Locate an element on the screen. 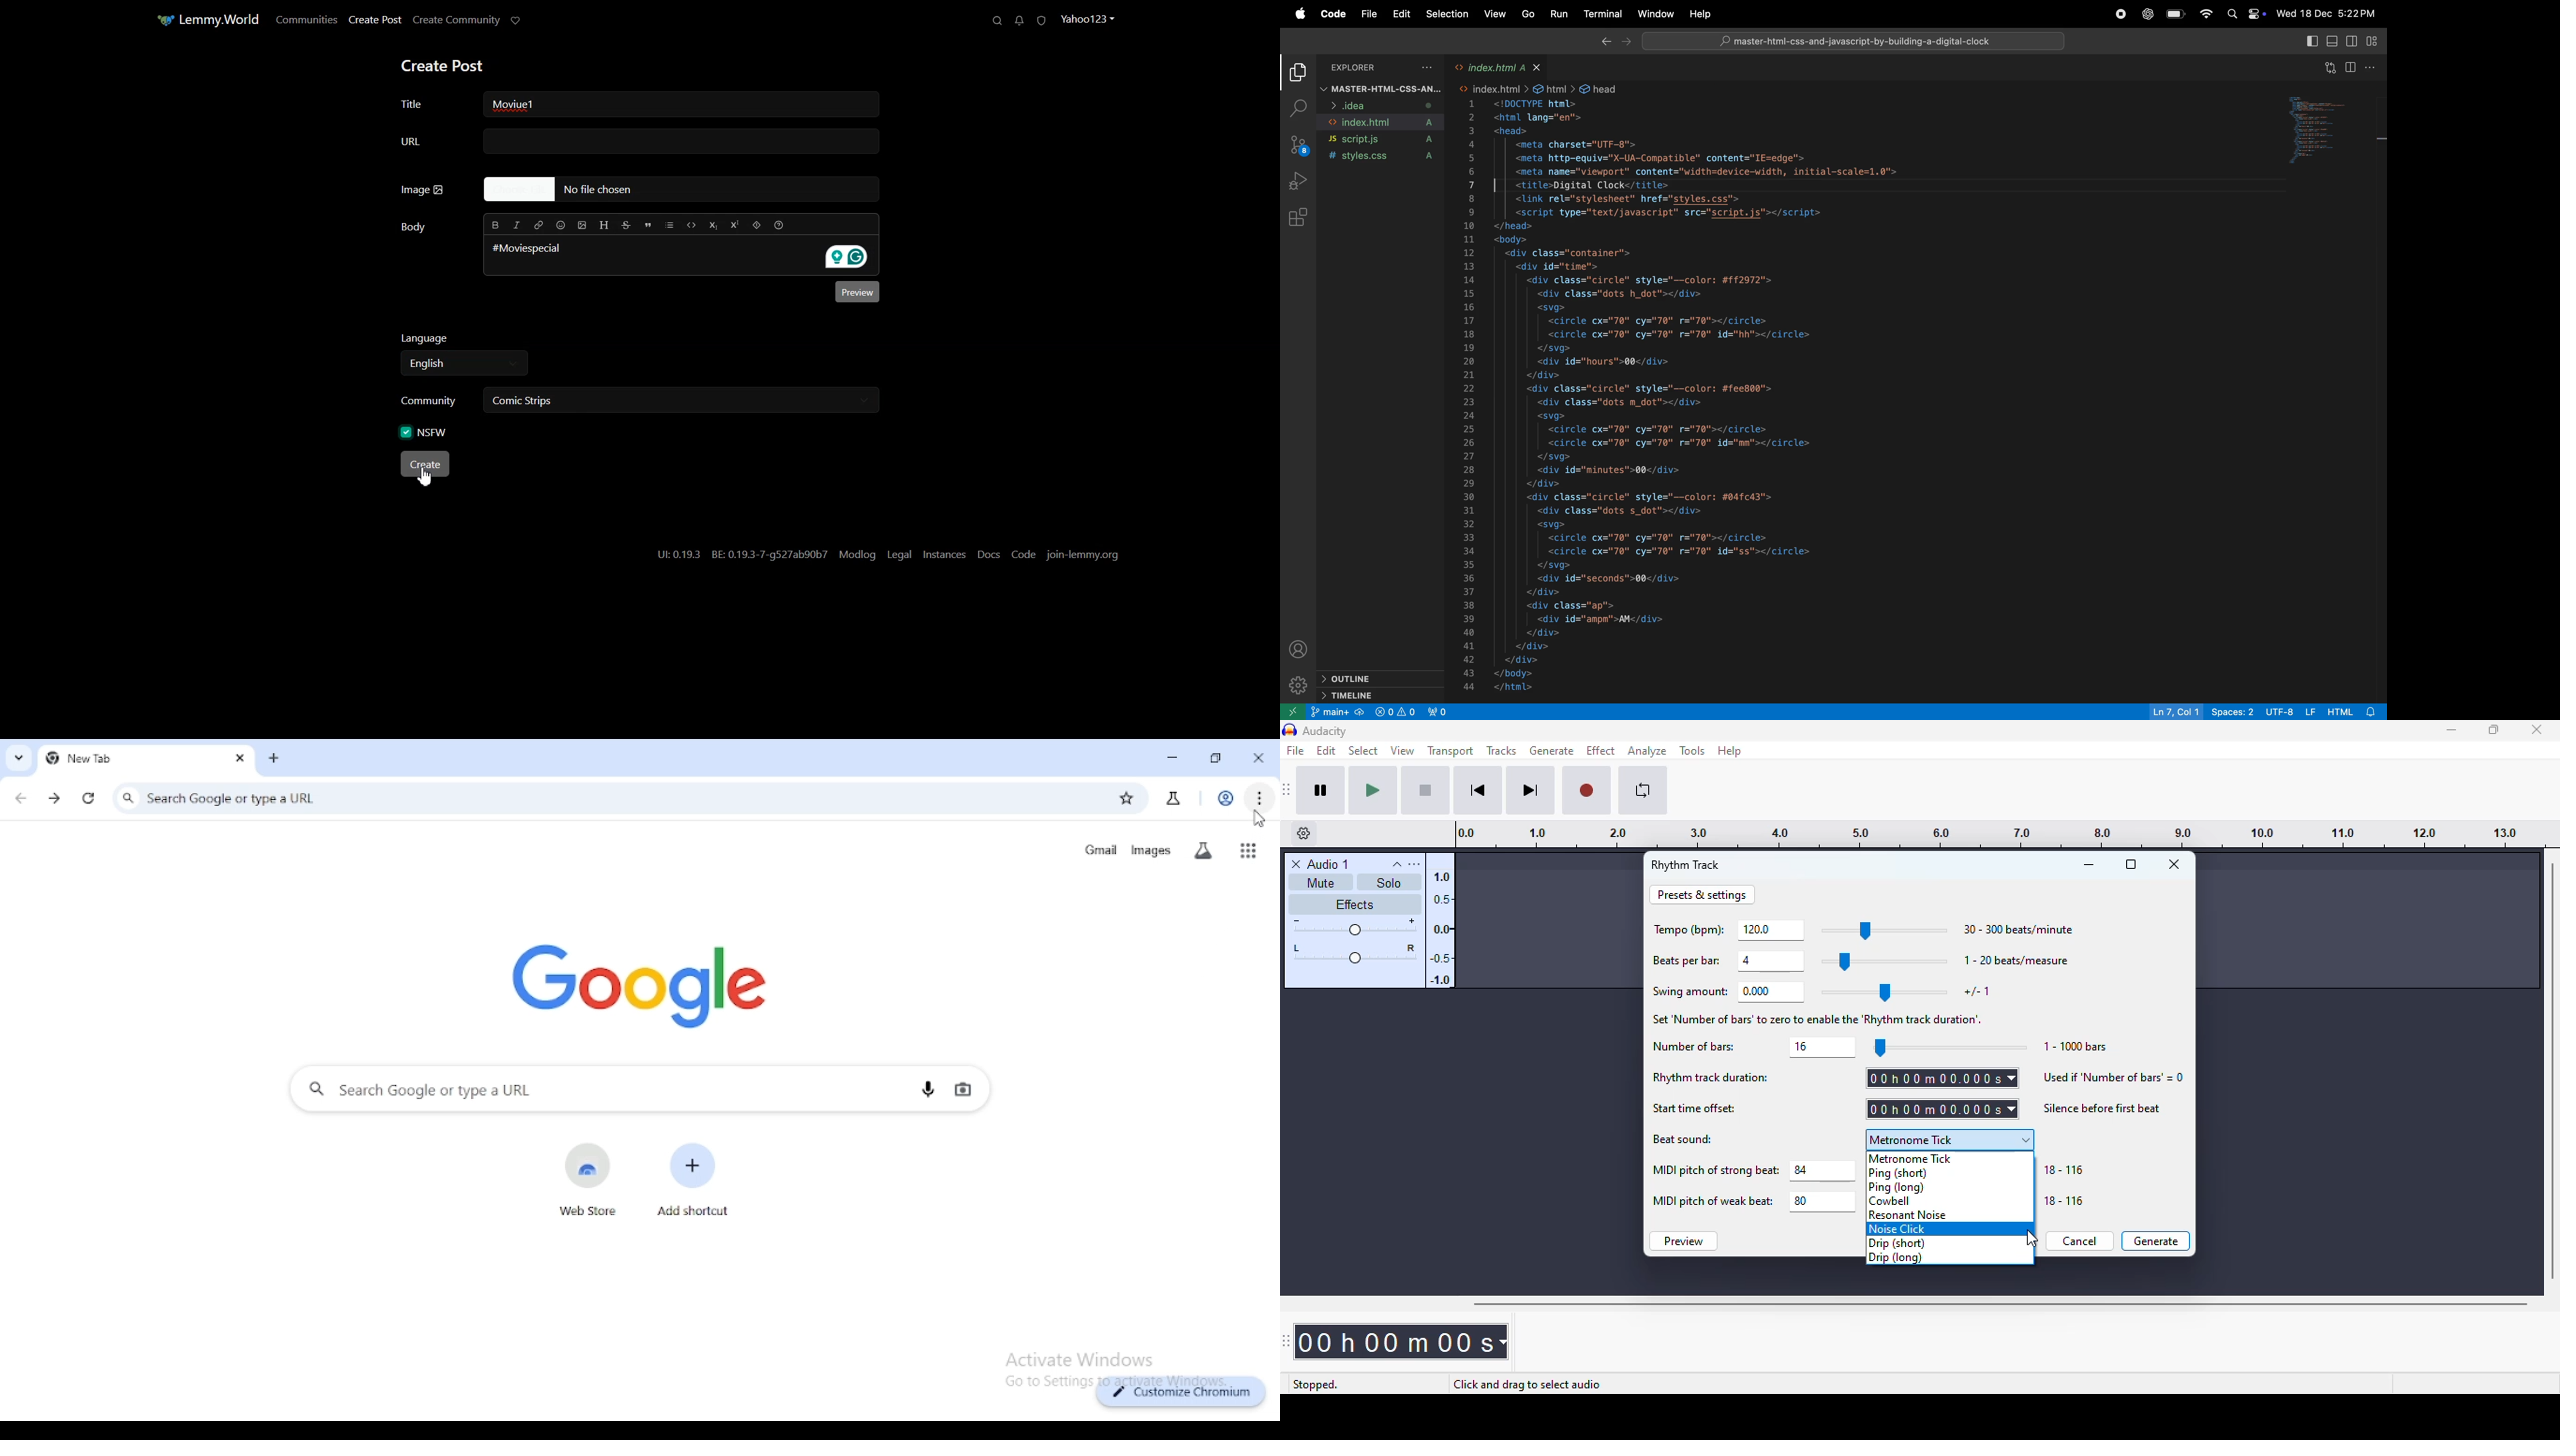 Image resolution: width=2576 pixels, height=1456 pixels. rhythm track duration is located at coordinates (1710, 1077).